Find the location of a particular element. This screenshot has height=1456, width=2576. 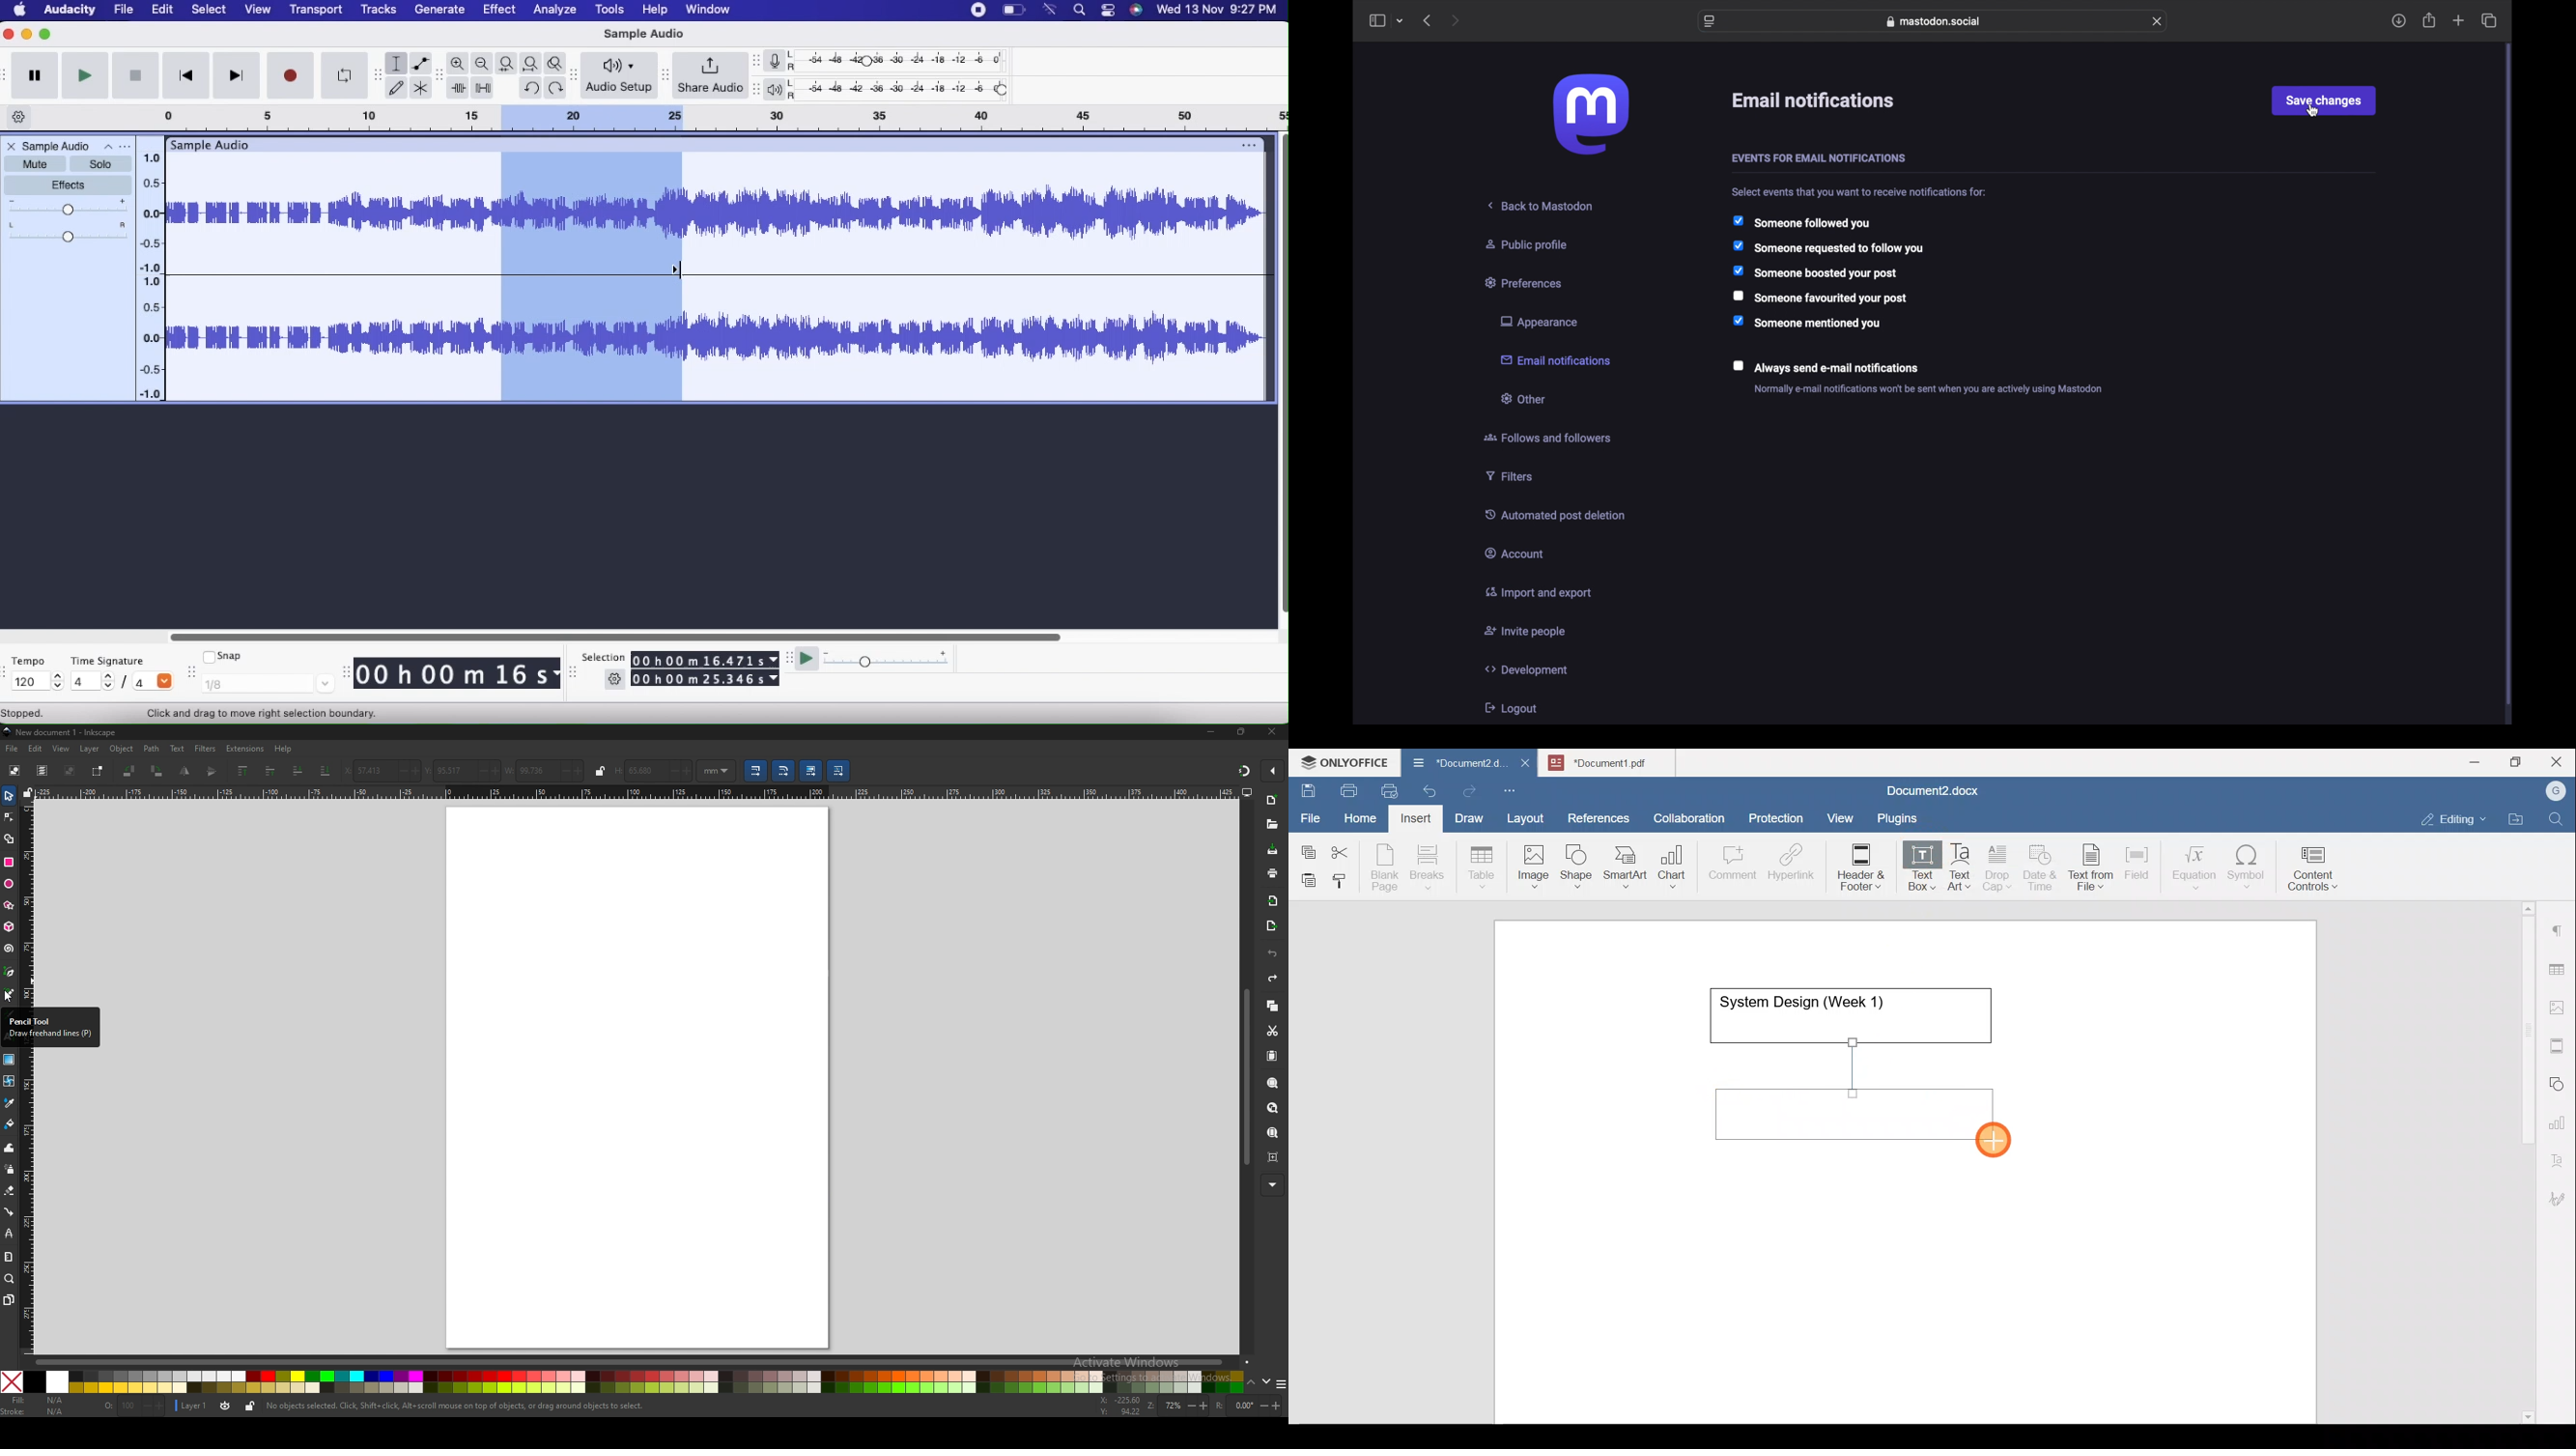

share is located at coordinates (2430, 20).